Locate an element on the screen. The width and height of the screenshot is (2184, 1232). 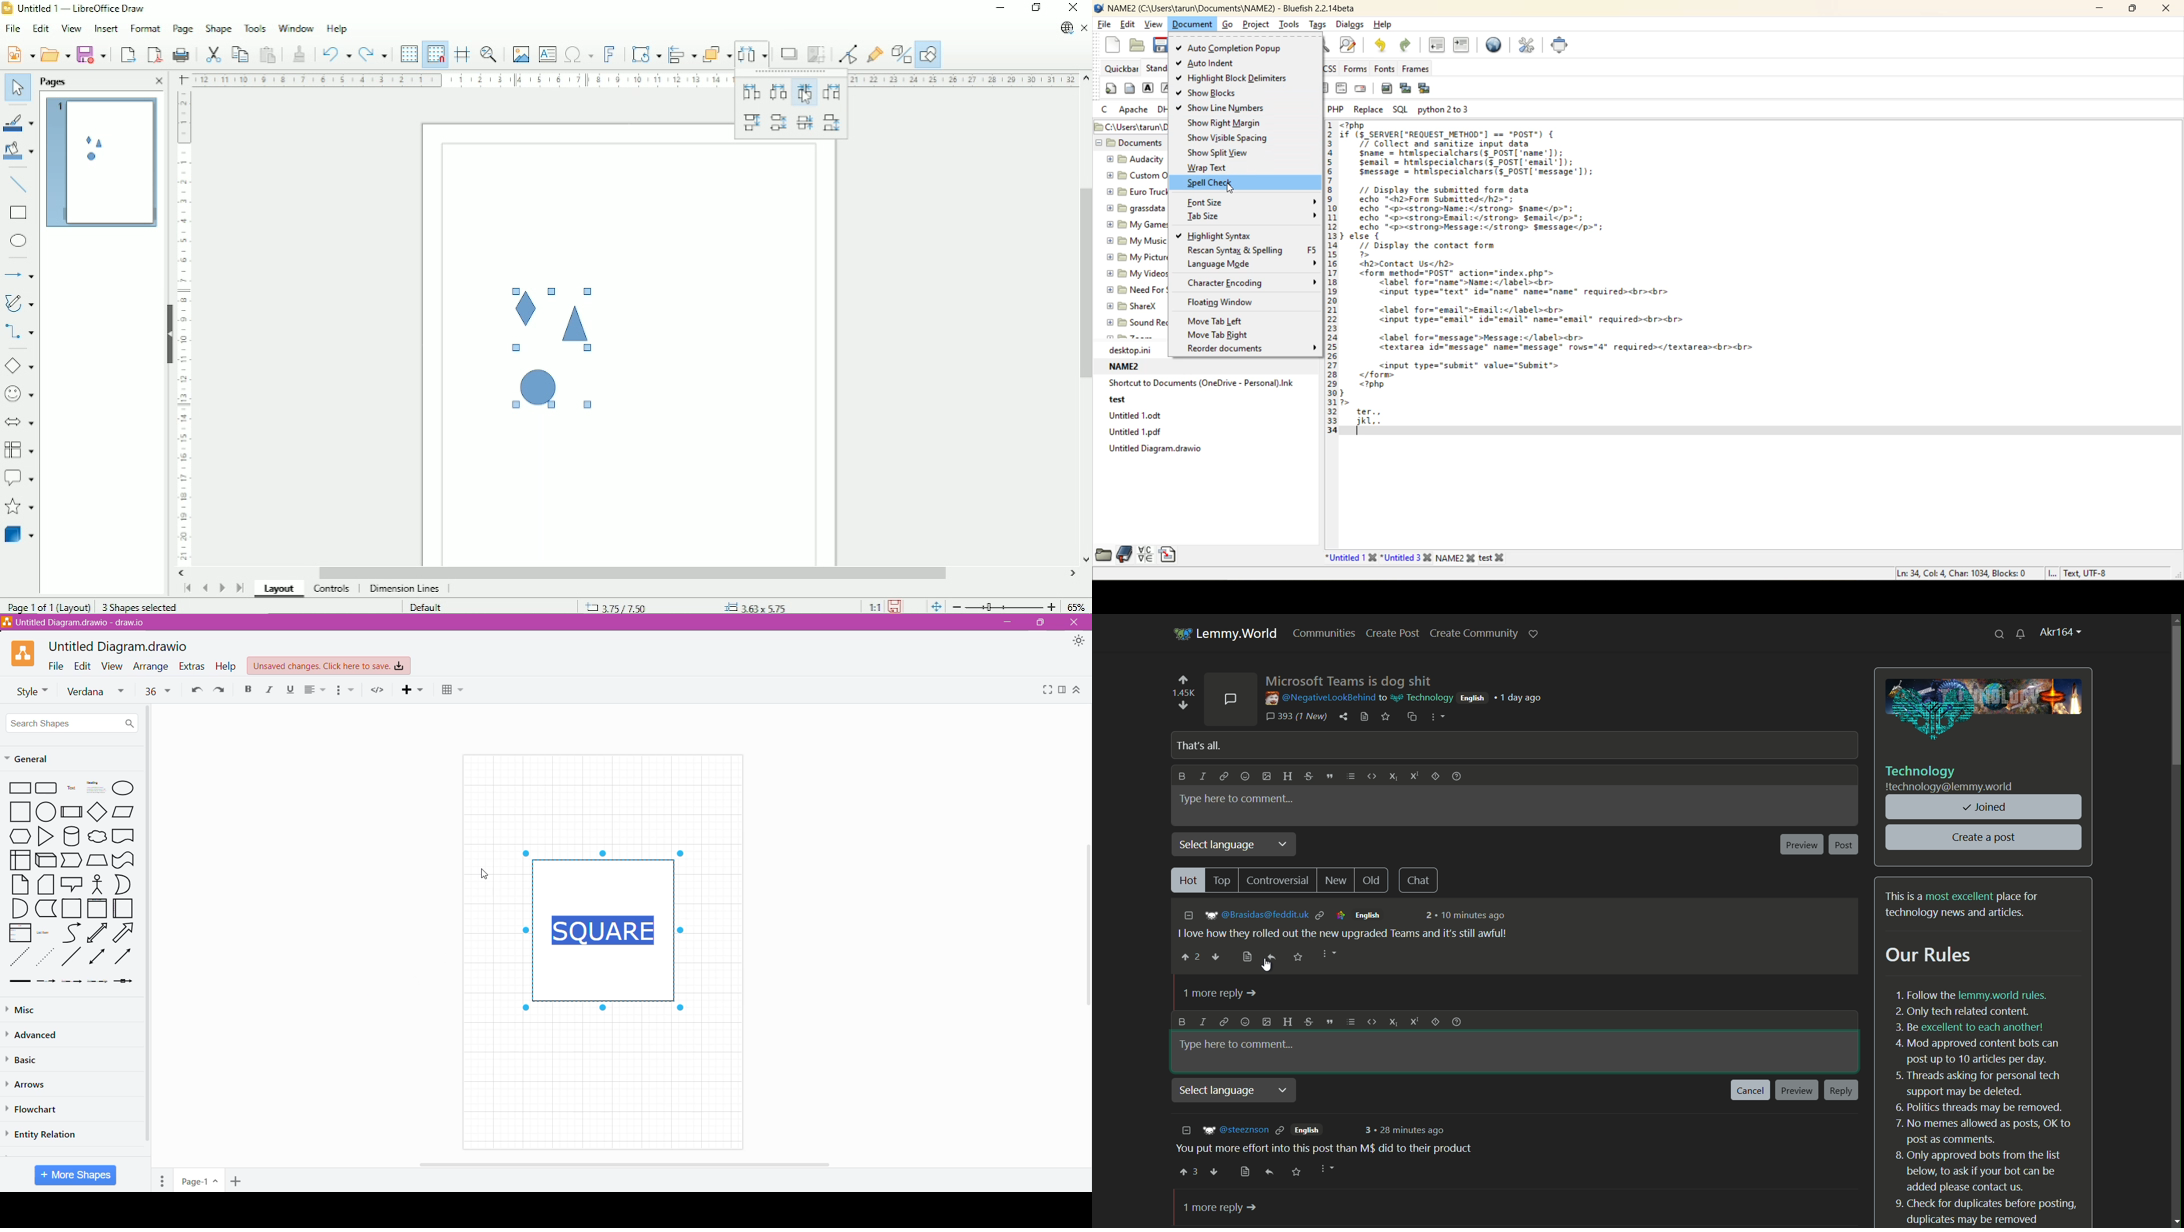
Horizontal Scroll Bar is located at coordinates (622, 1165).